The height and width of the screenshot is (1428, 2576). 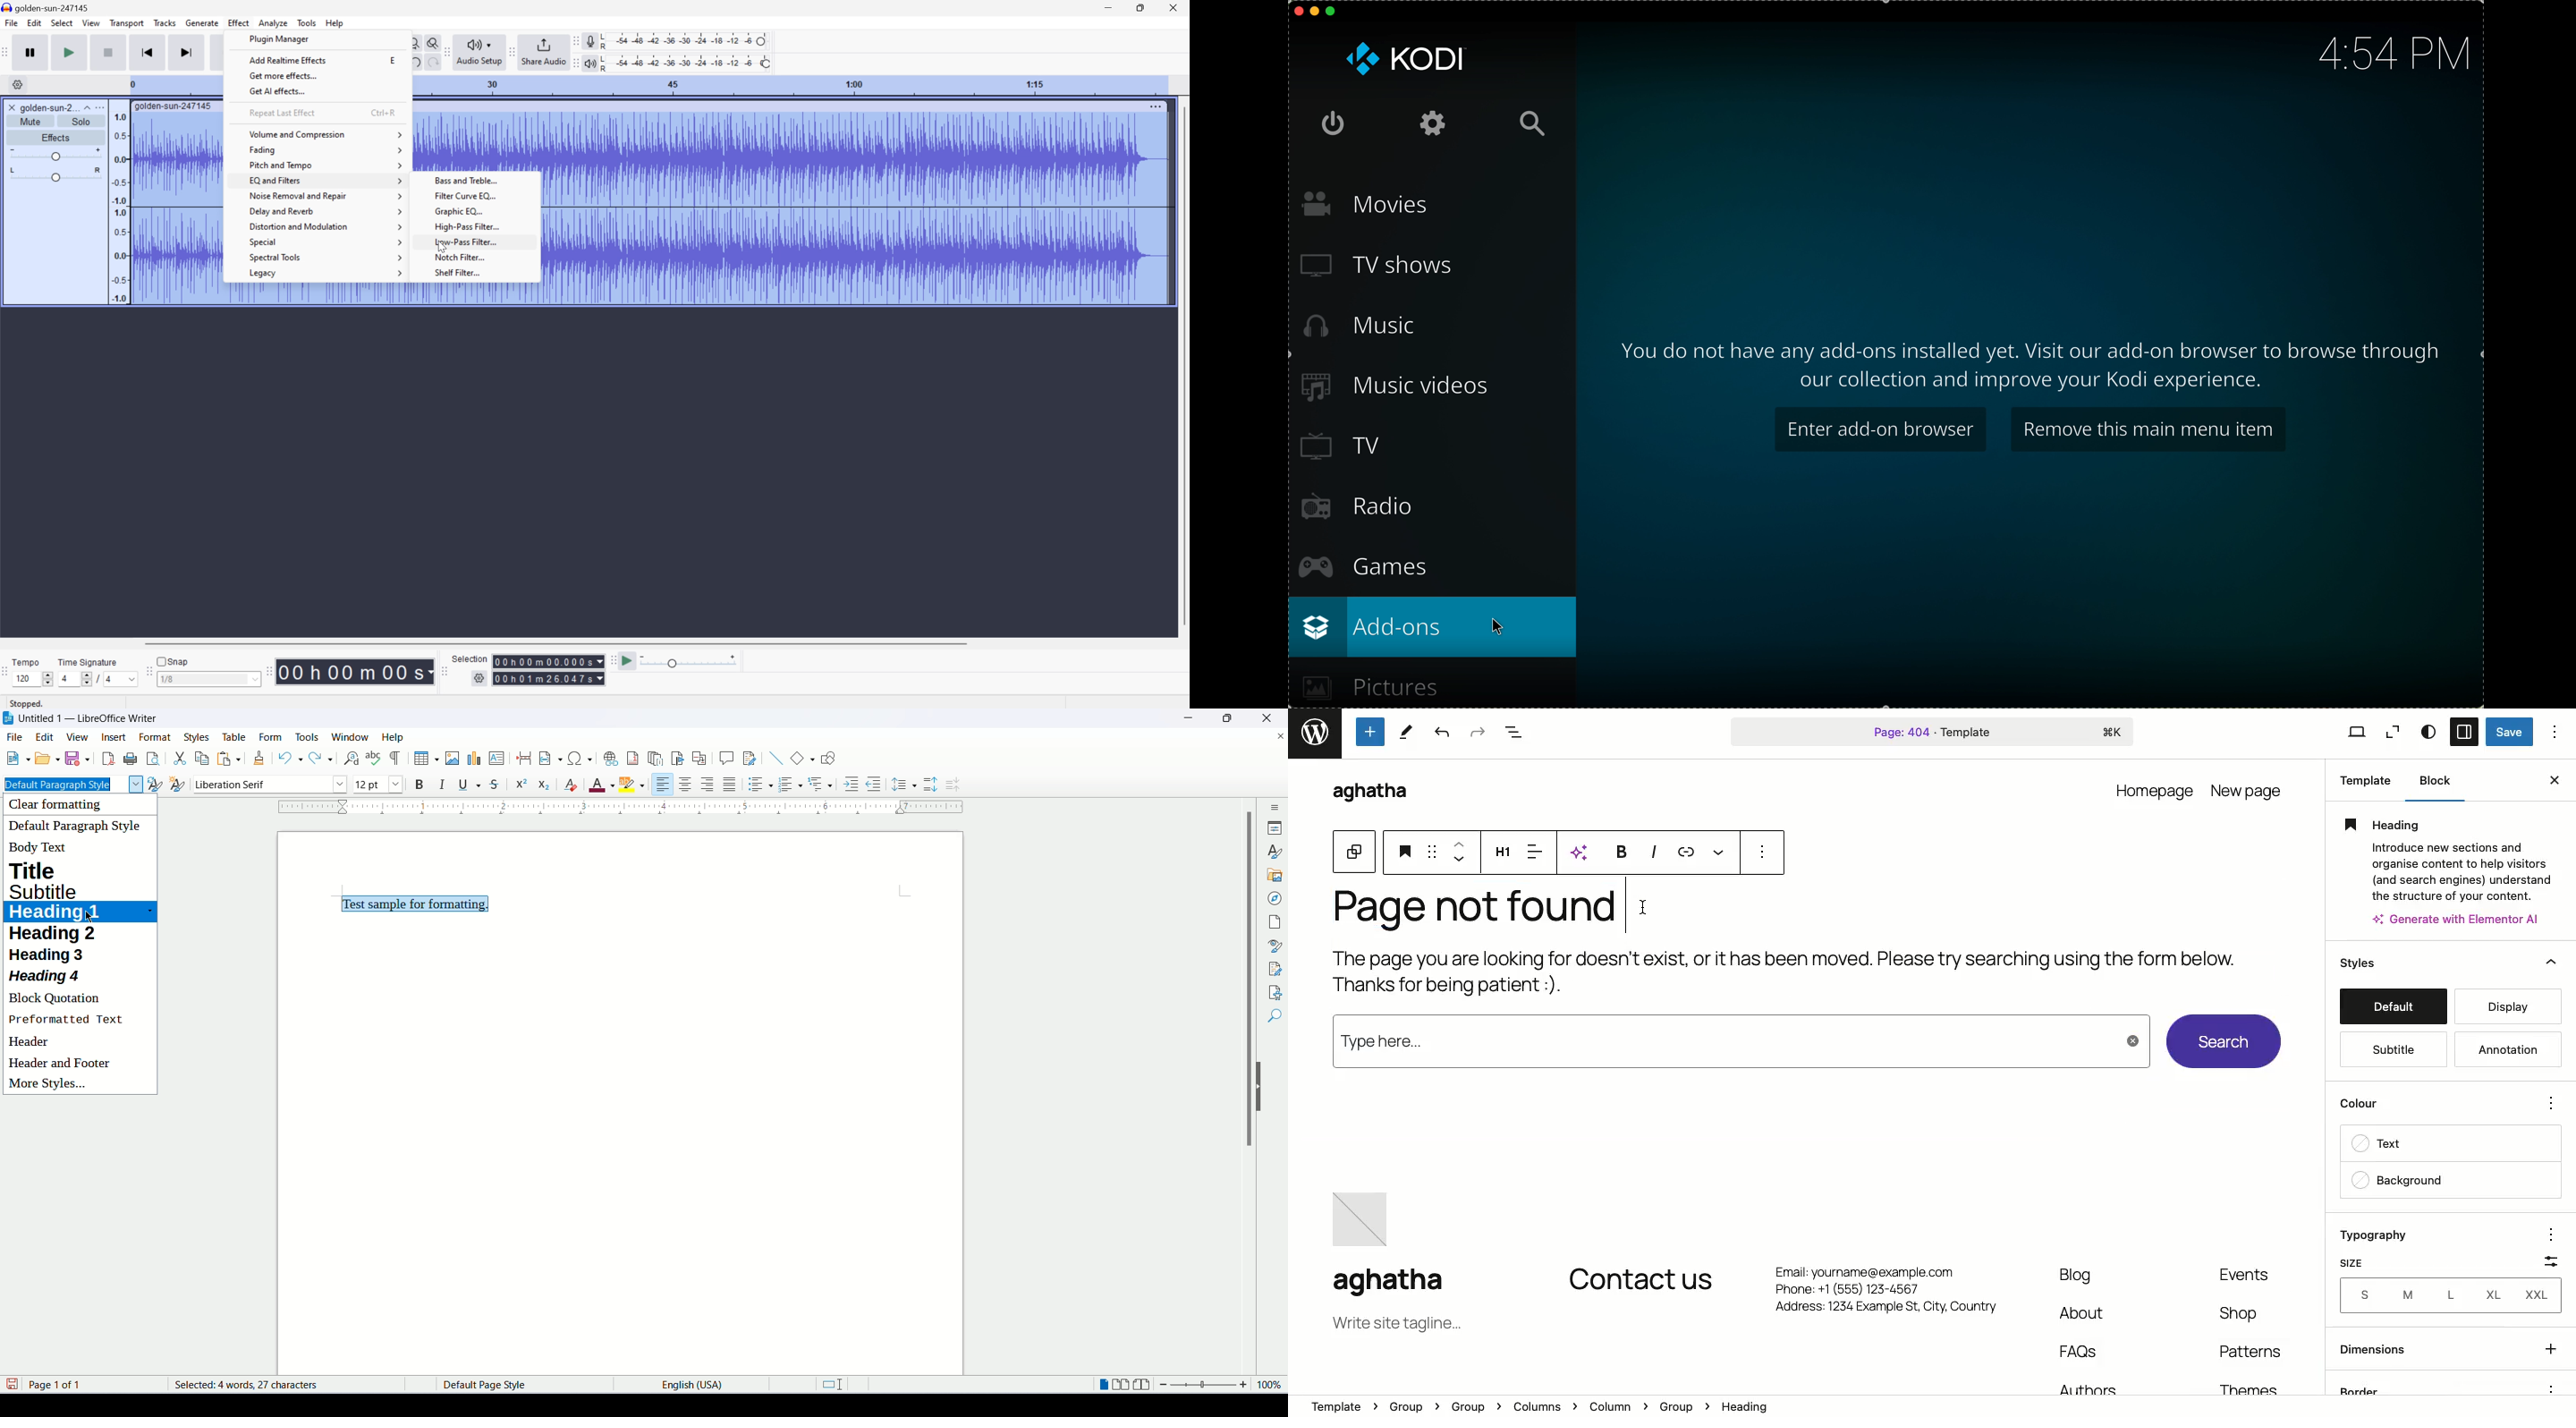 I want to click on navigator, so click(x=1273, y=900).